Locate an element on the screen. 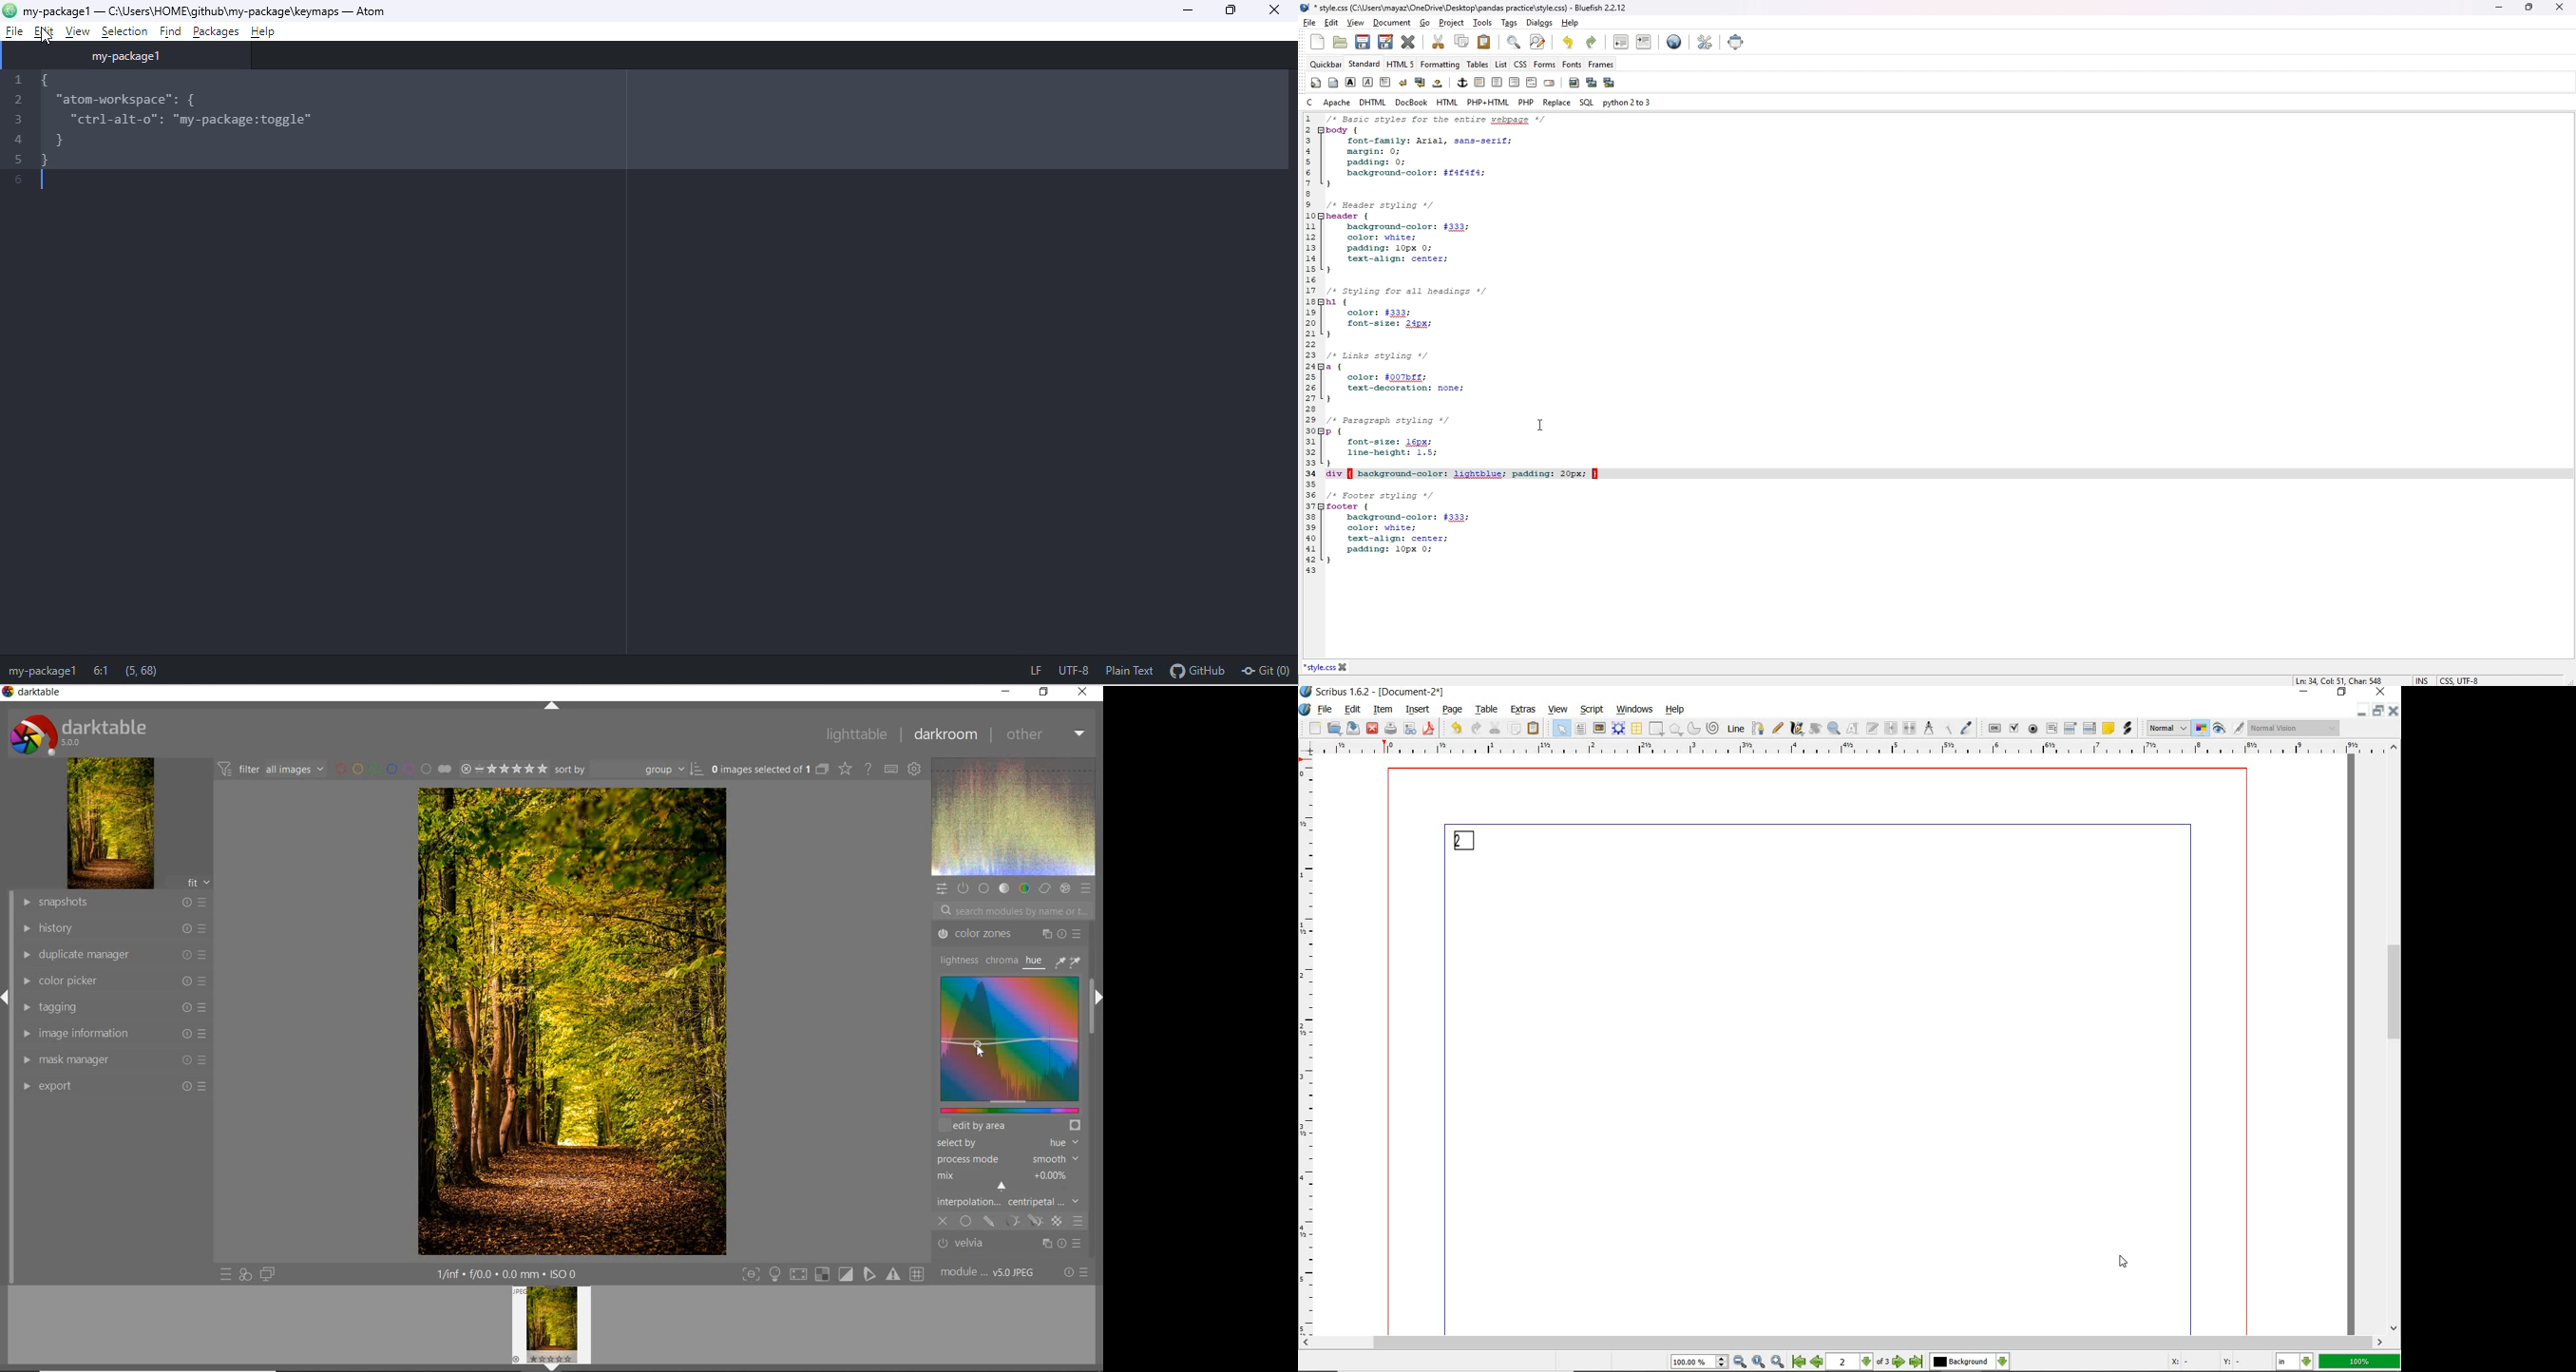 This screenshot has height=1372, width=2576. COLLAPSE GROUPED IMAGES is located at coordinates (823, 769).